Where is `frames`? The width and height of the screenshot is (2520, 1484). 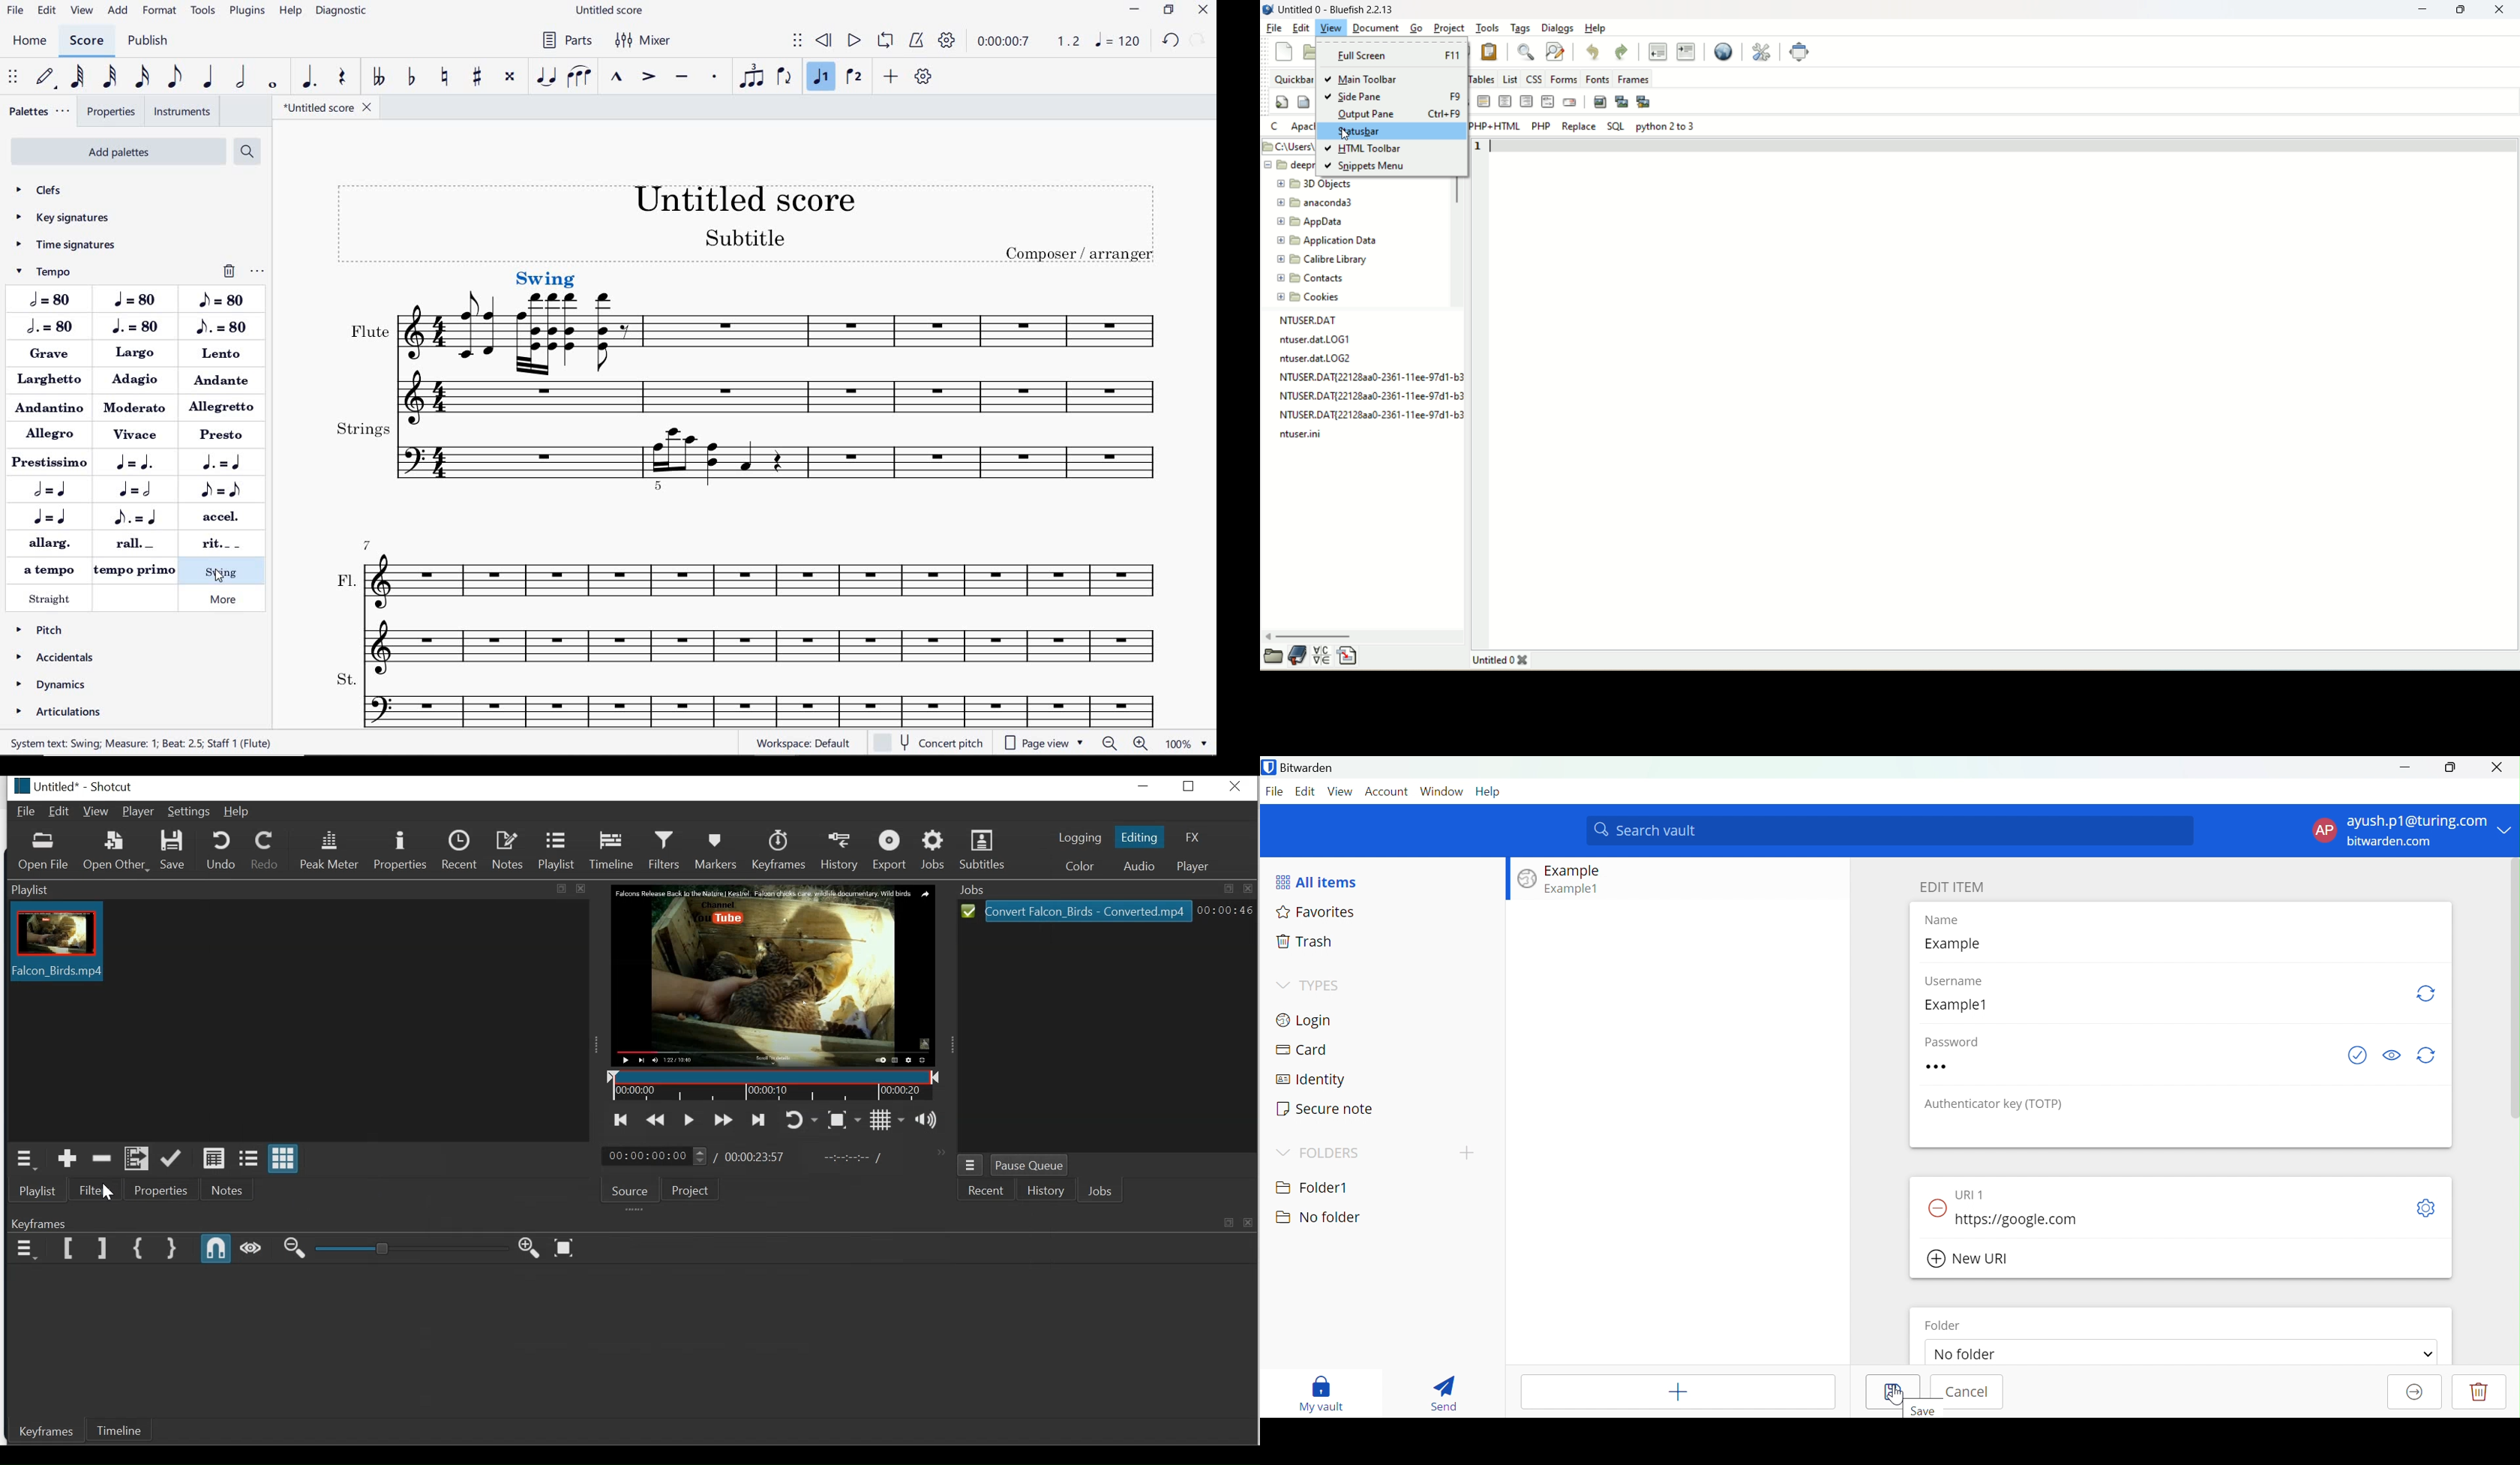
frames is located at coordinates (1635, 79).